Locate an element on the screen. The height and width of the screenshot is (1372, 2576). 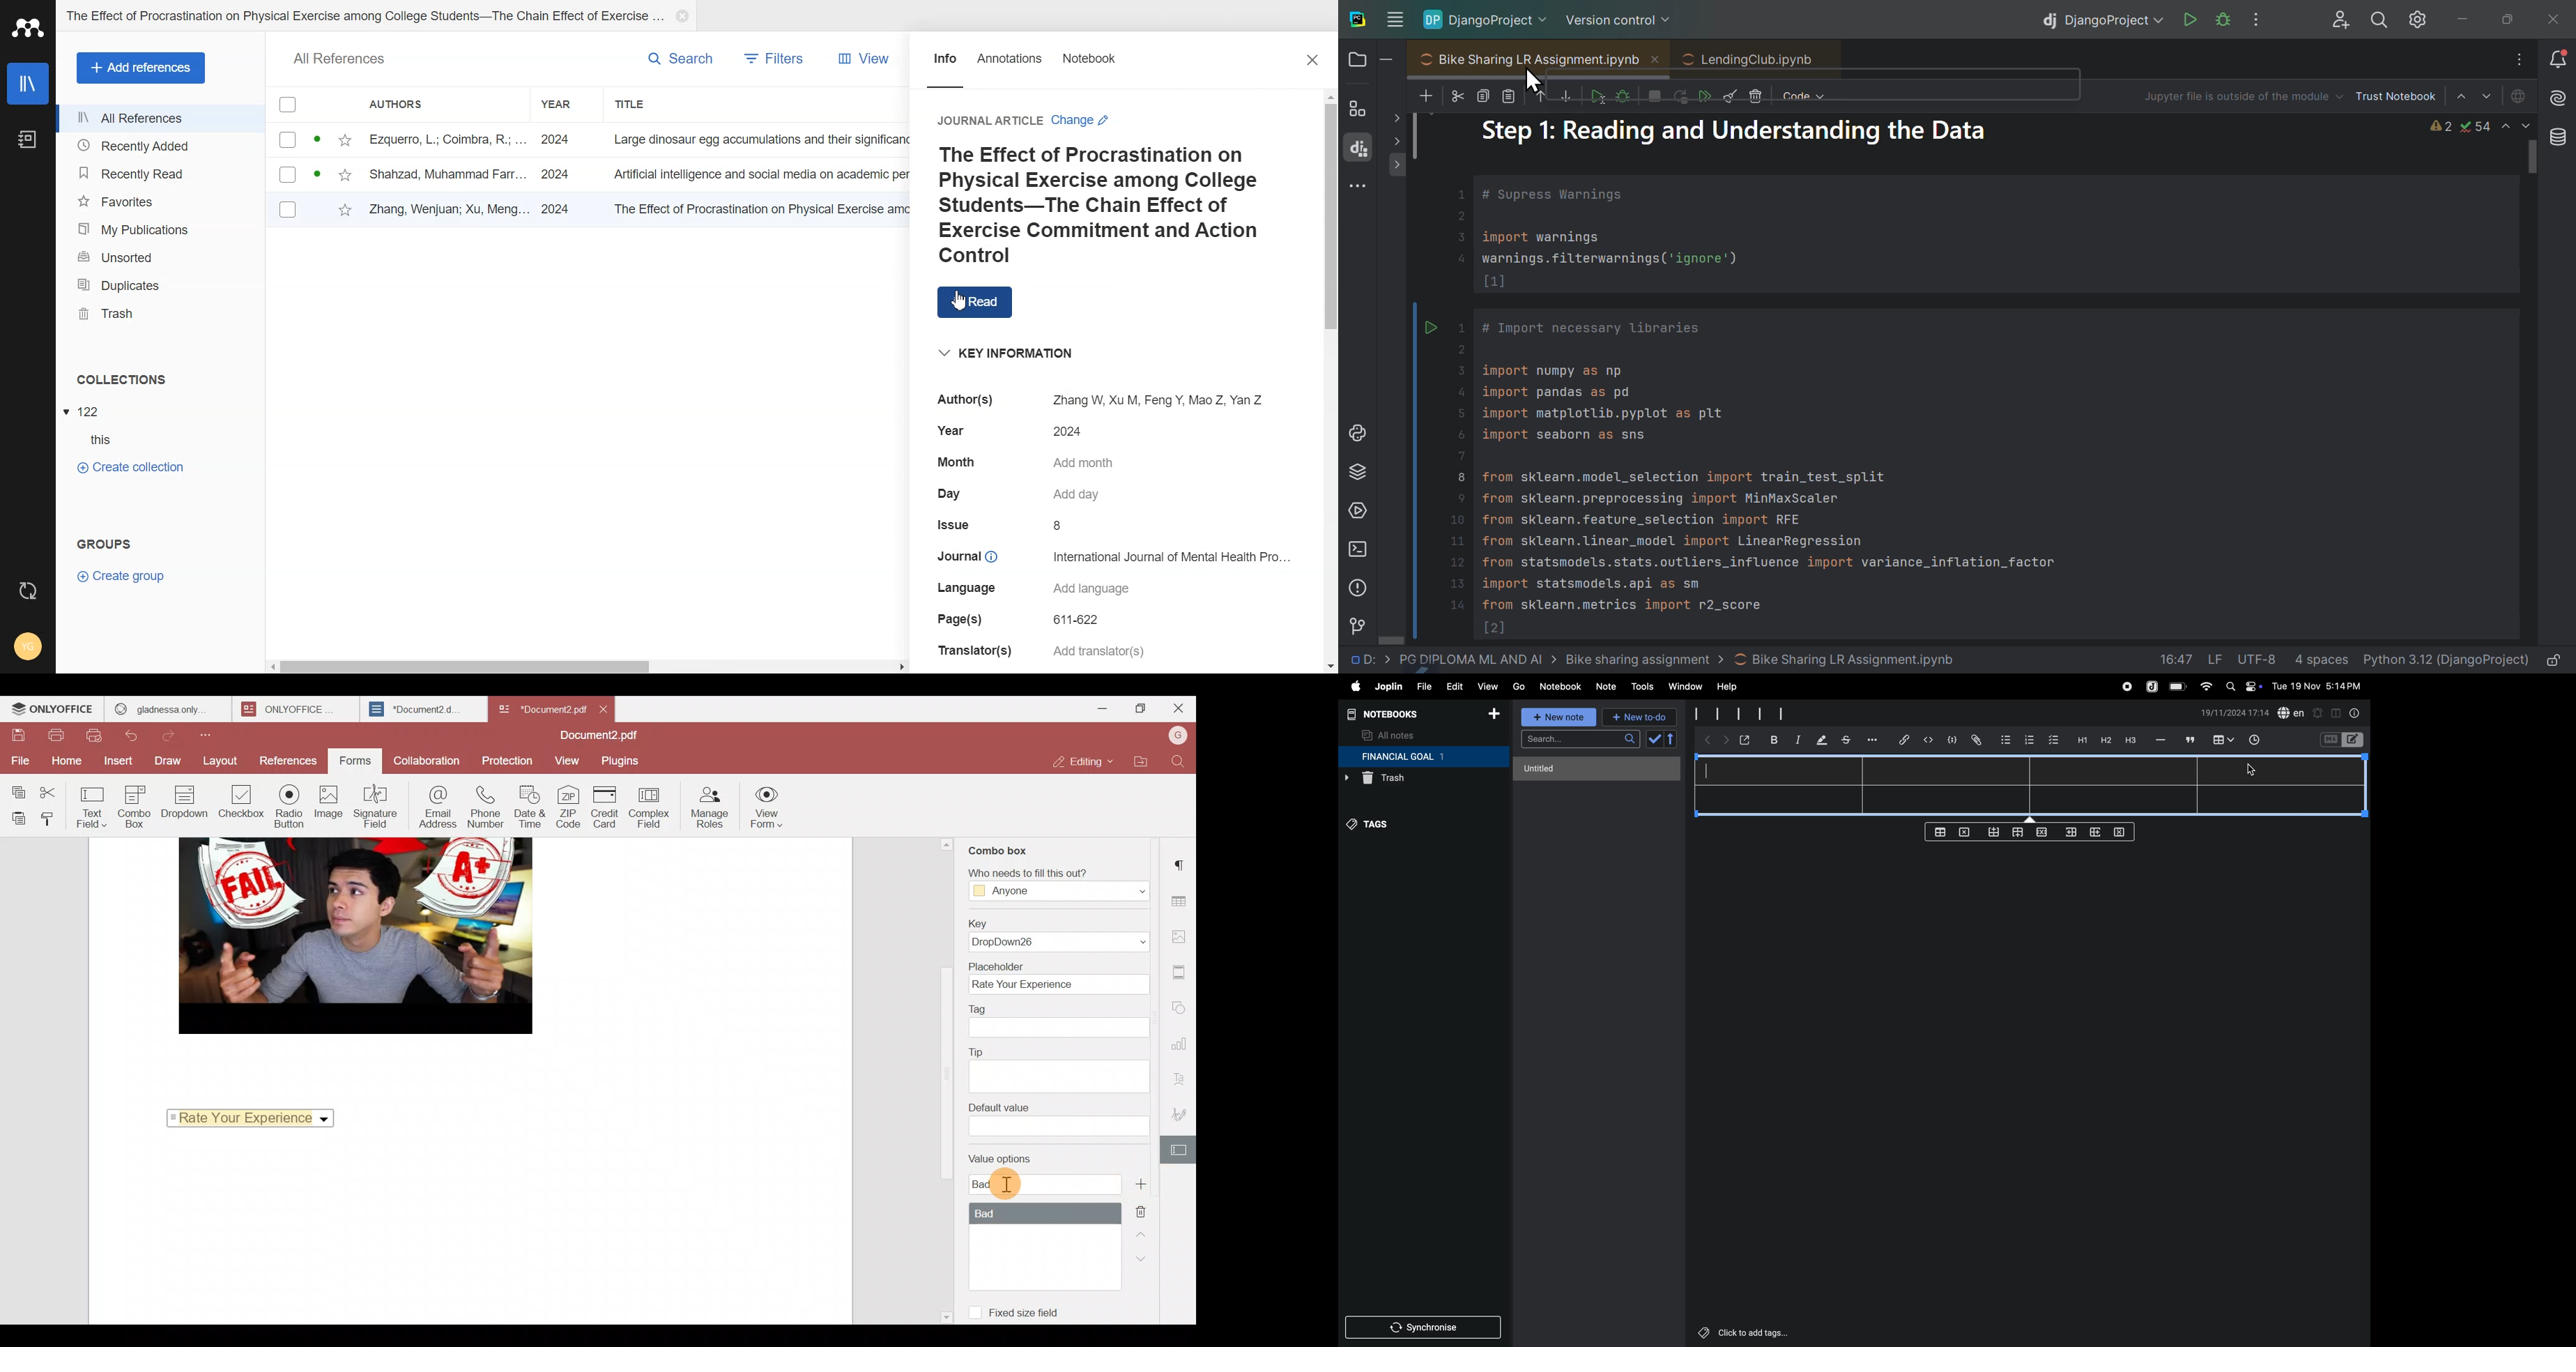
Ezquerro, L.; Coimbra, R. is located at coordinates (438, 138).